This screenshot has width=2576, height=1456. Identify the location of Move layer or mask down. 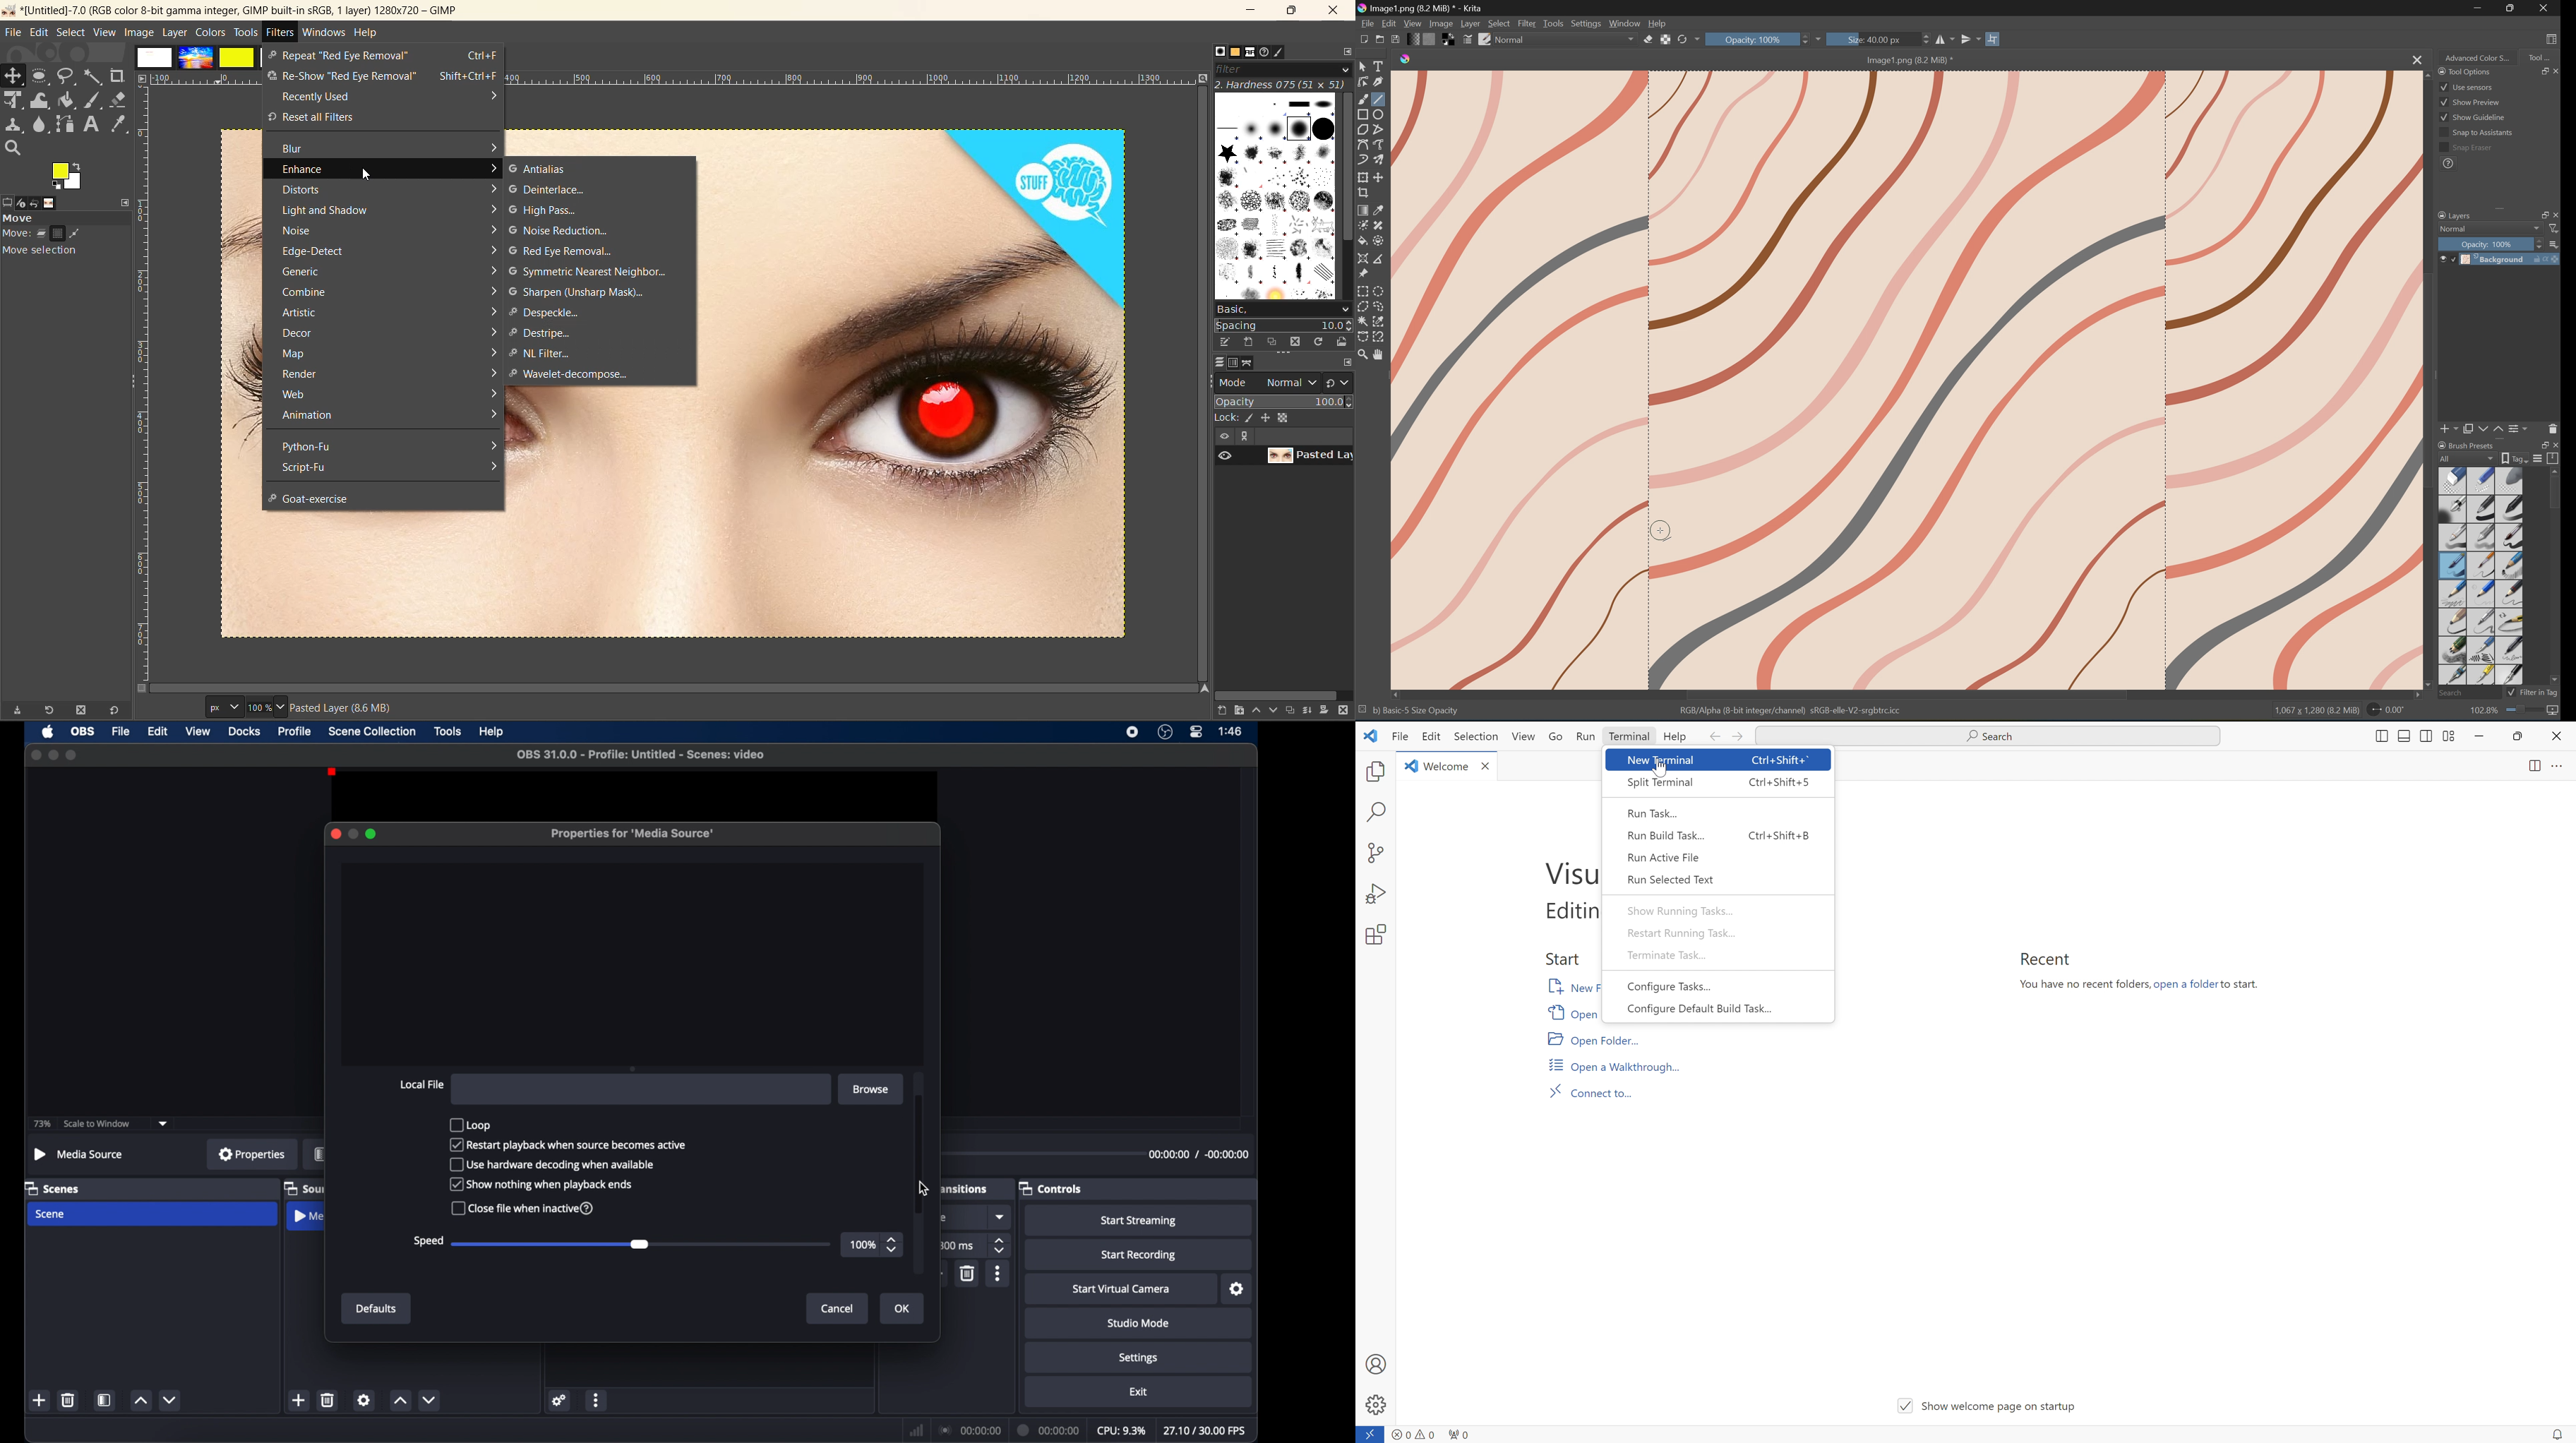
(2482, 429).